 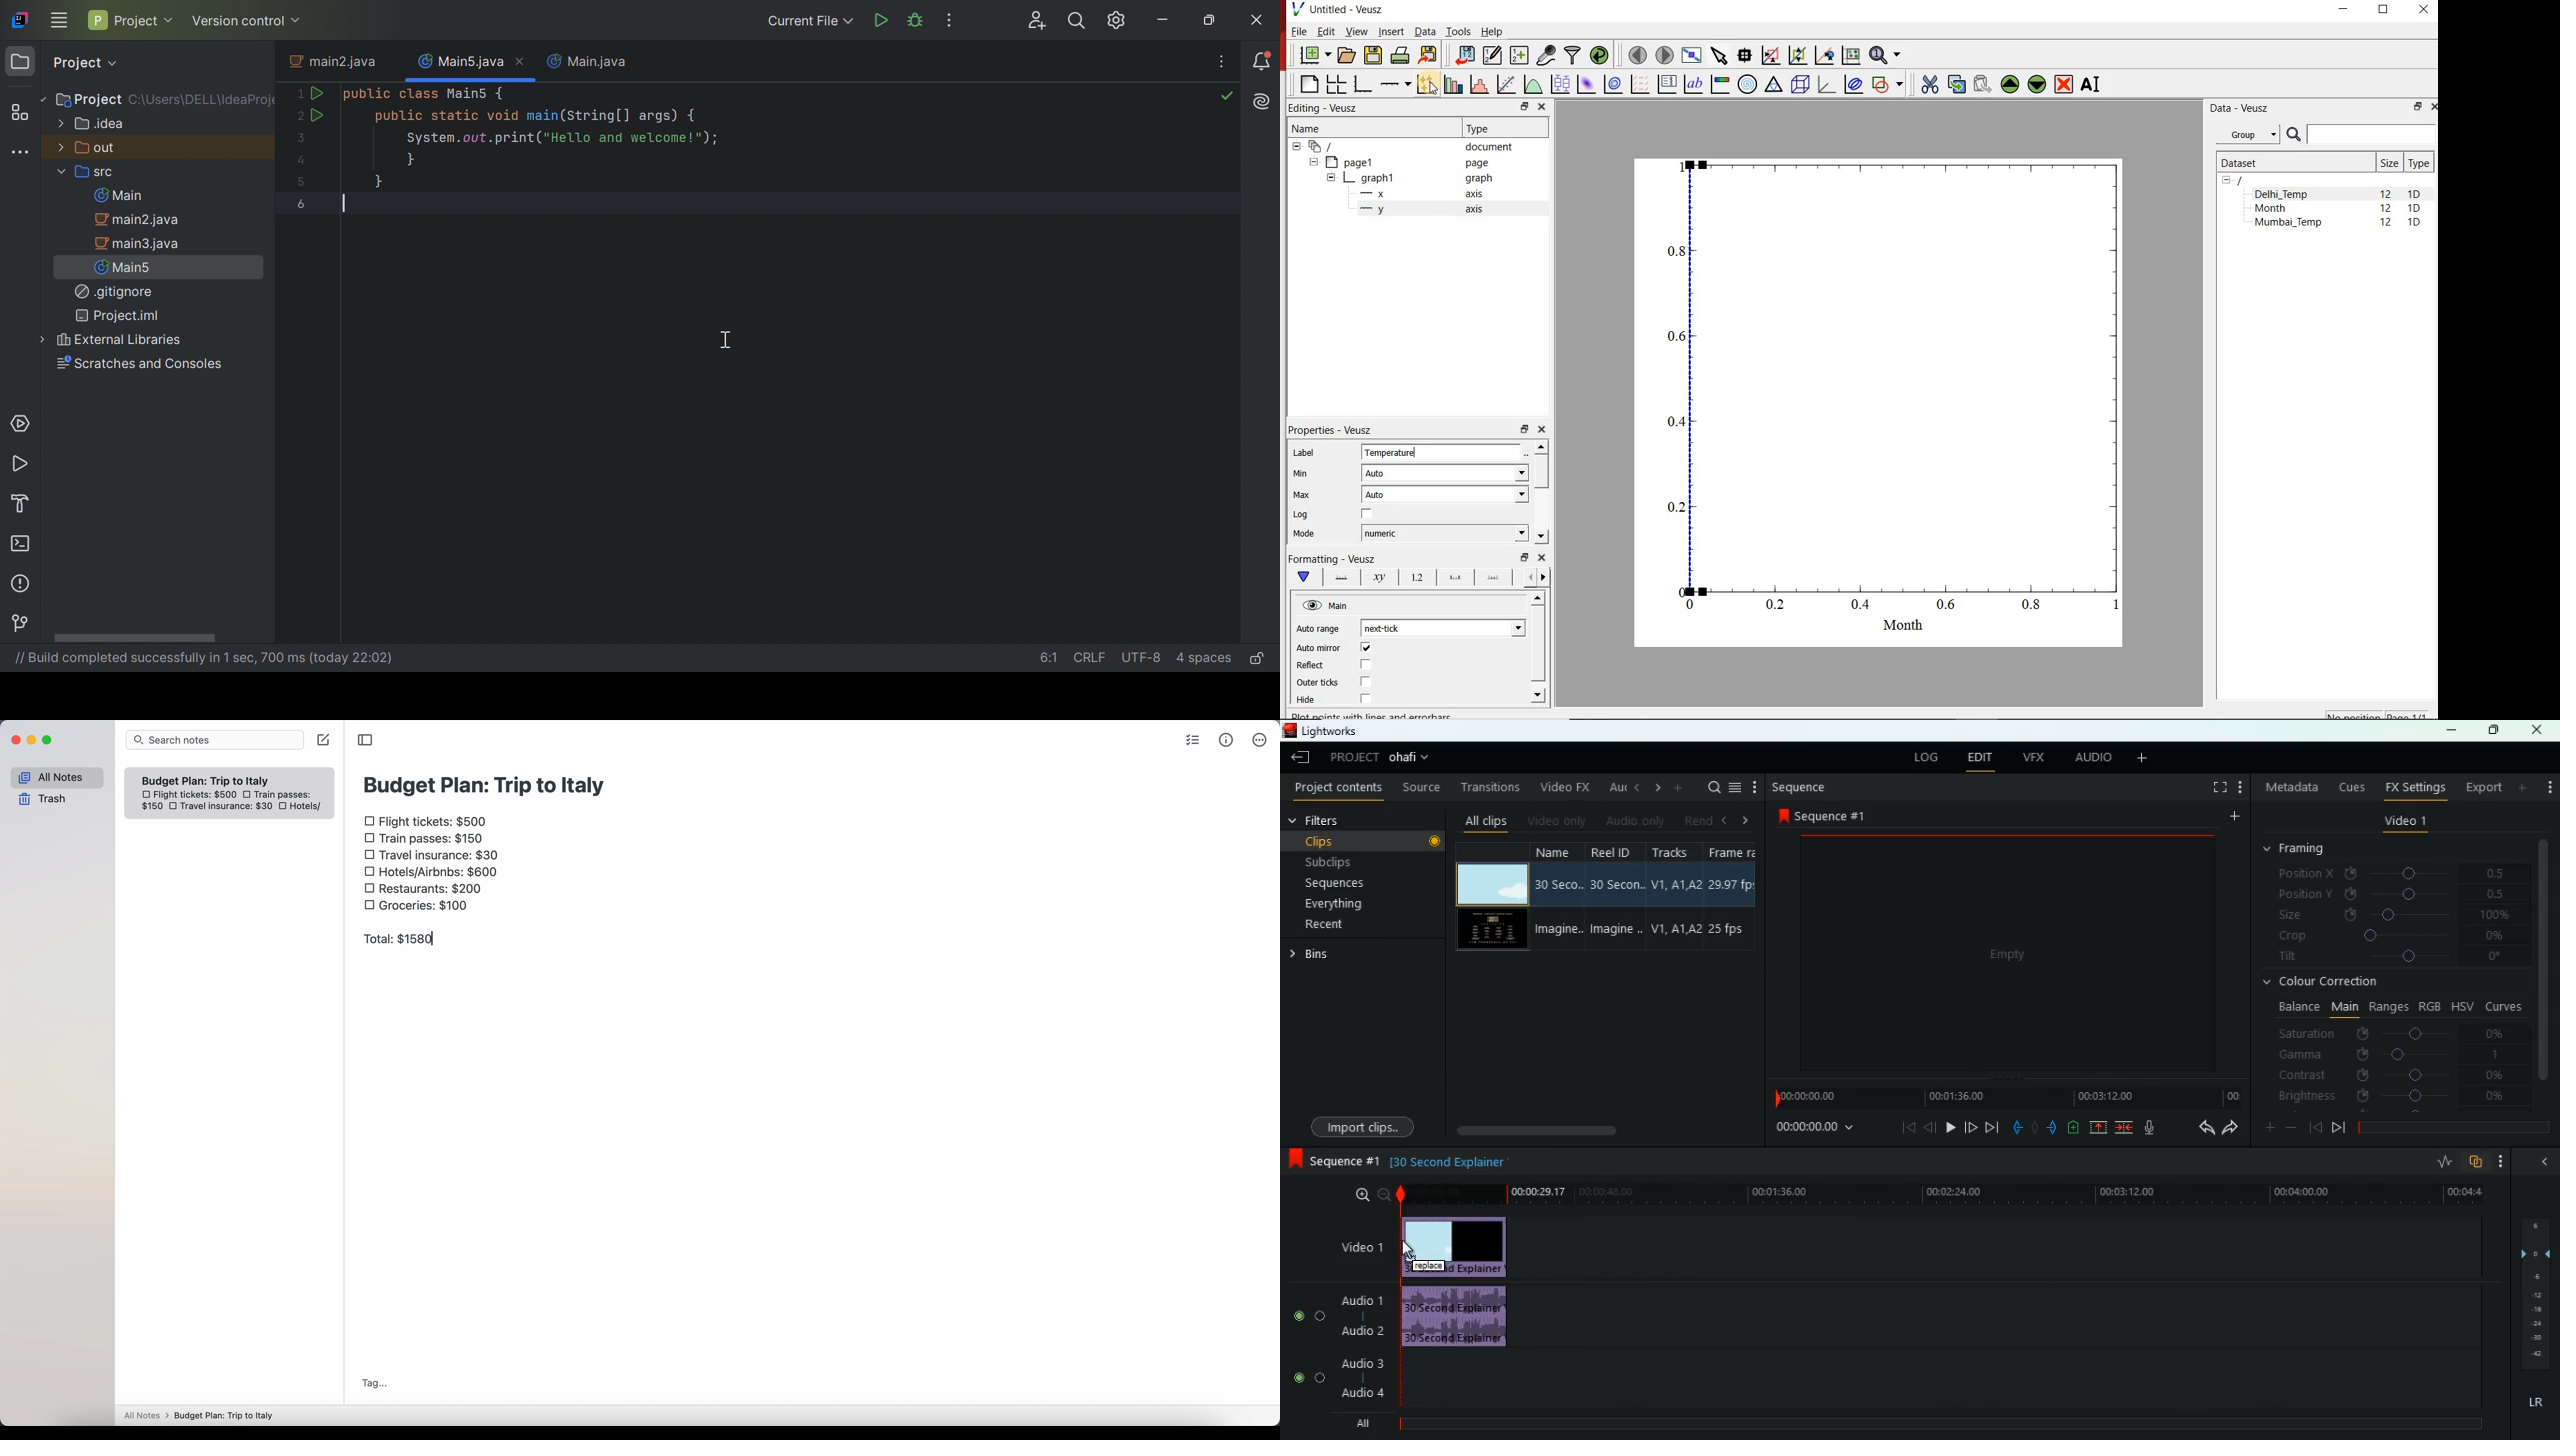 What do you see at coordinates (429, 822) in the screenshot?
I see `flight tickets: $500 checkbox` at bounding box center [429, 822].